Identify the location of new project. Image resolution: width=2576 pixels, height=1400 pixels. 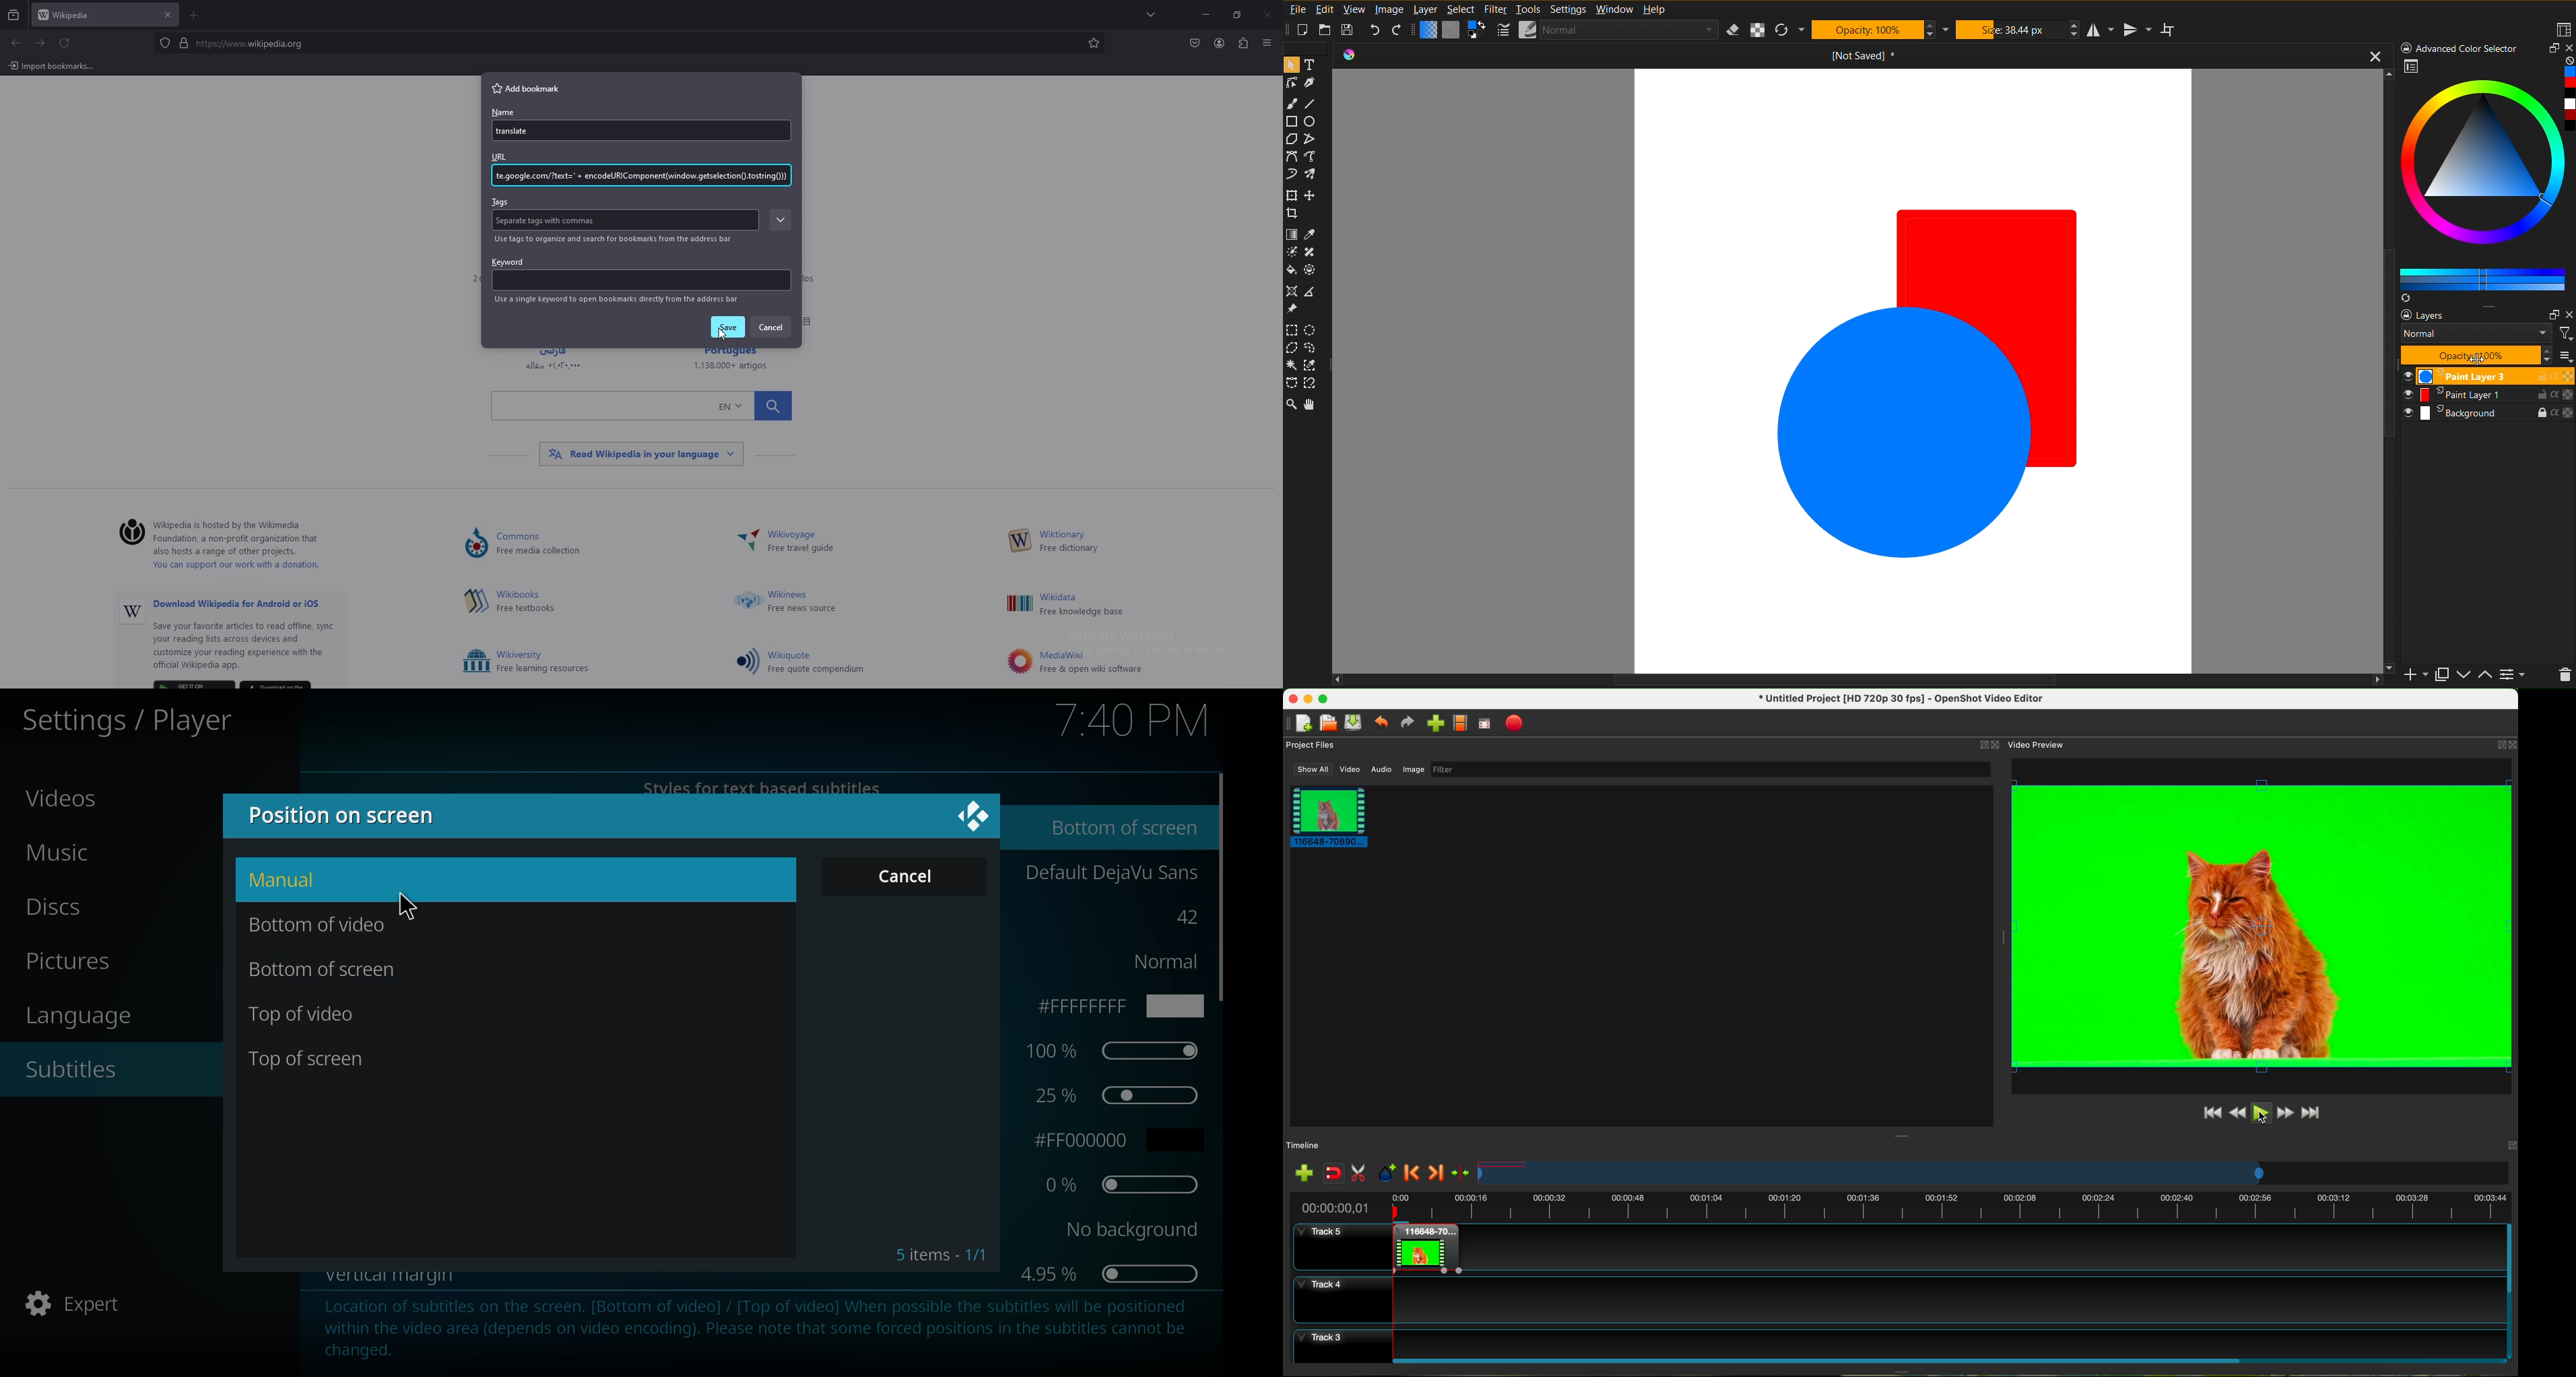
(1299, 723).